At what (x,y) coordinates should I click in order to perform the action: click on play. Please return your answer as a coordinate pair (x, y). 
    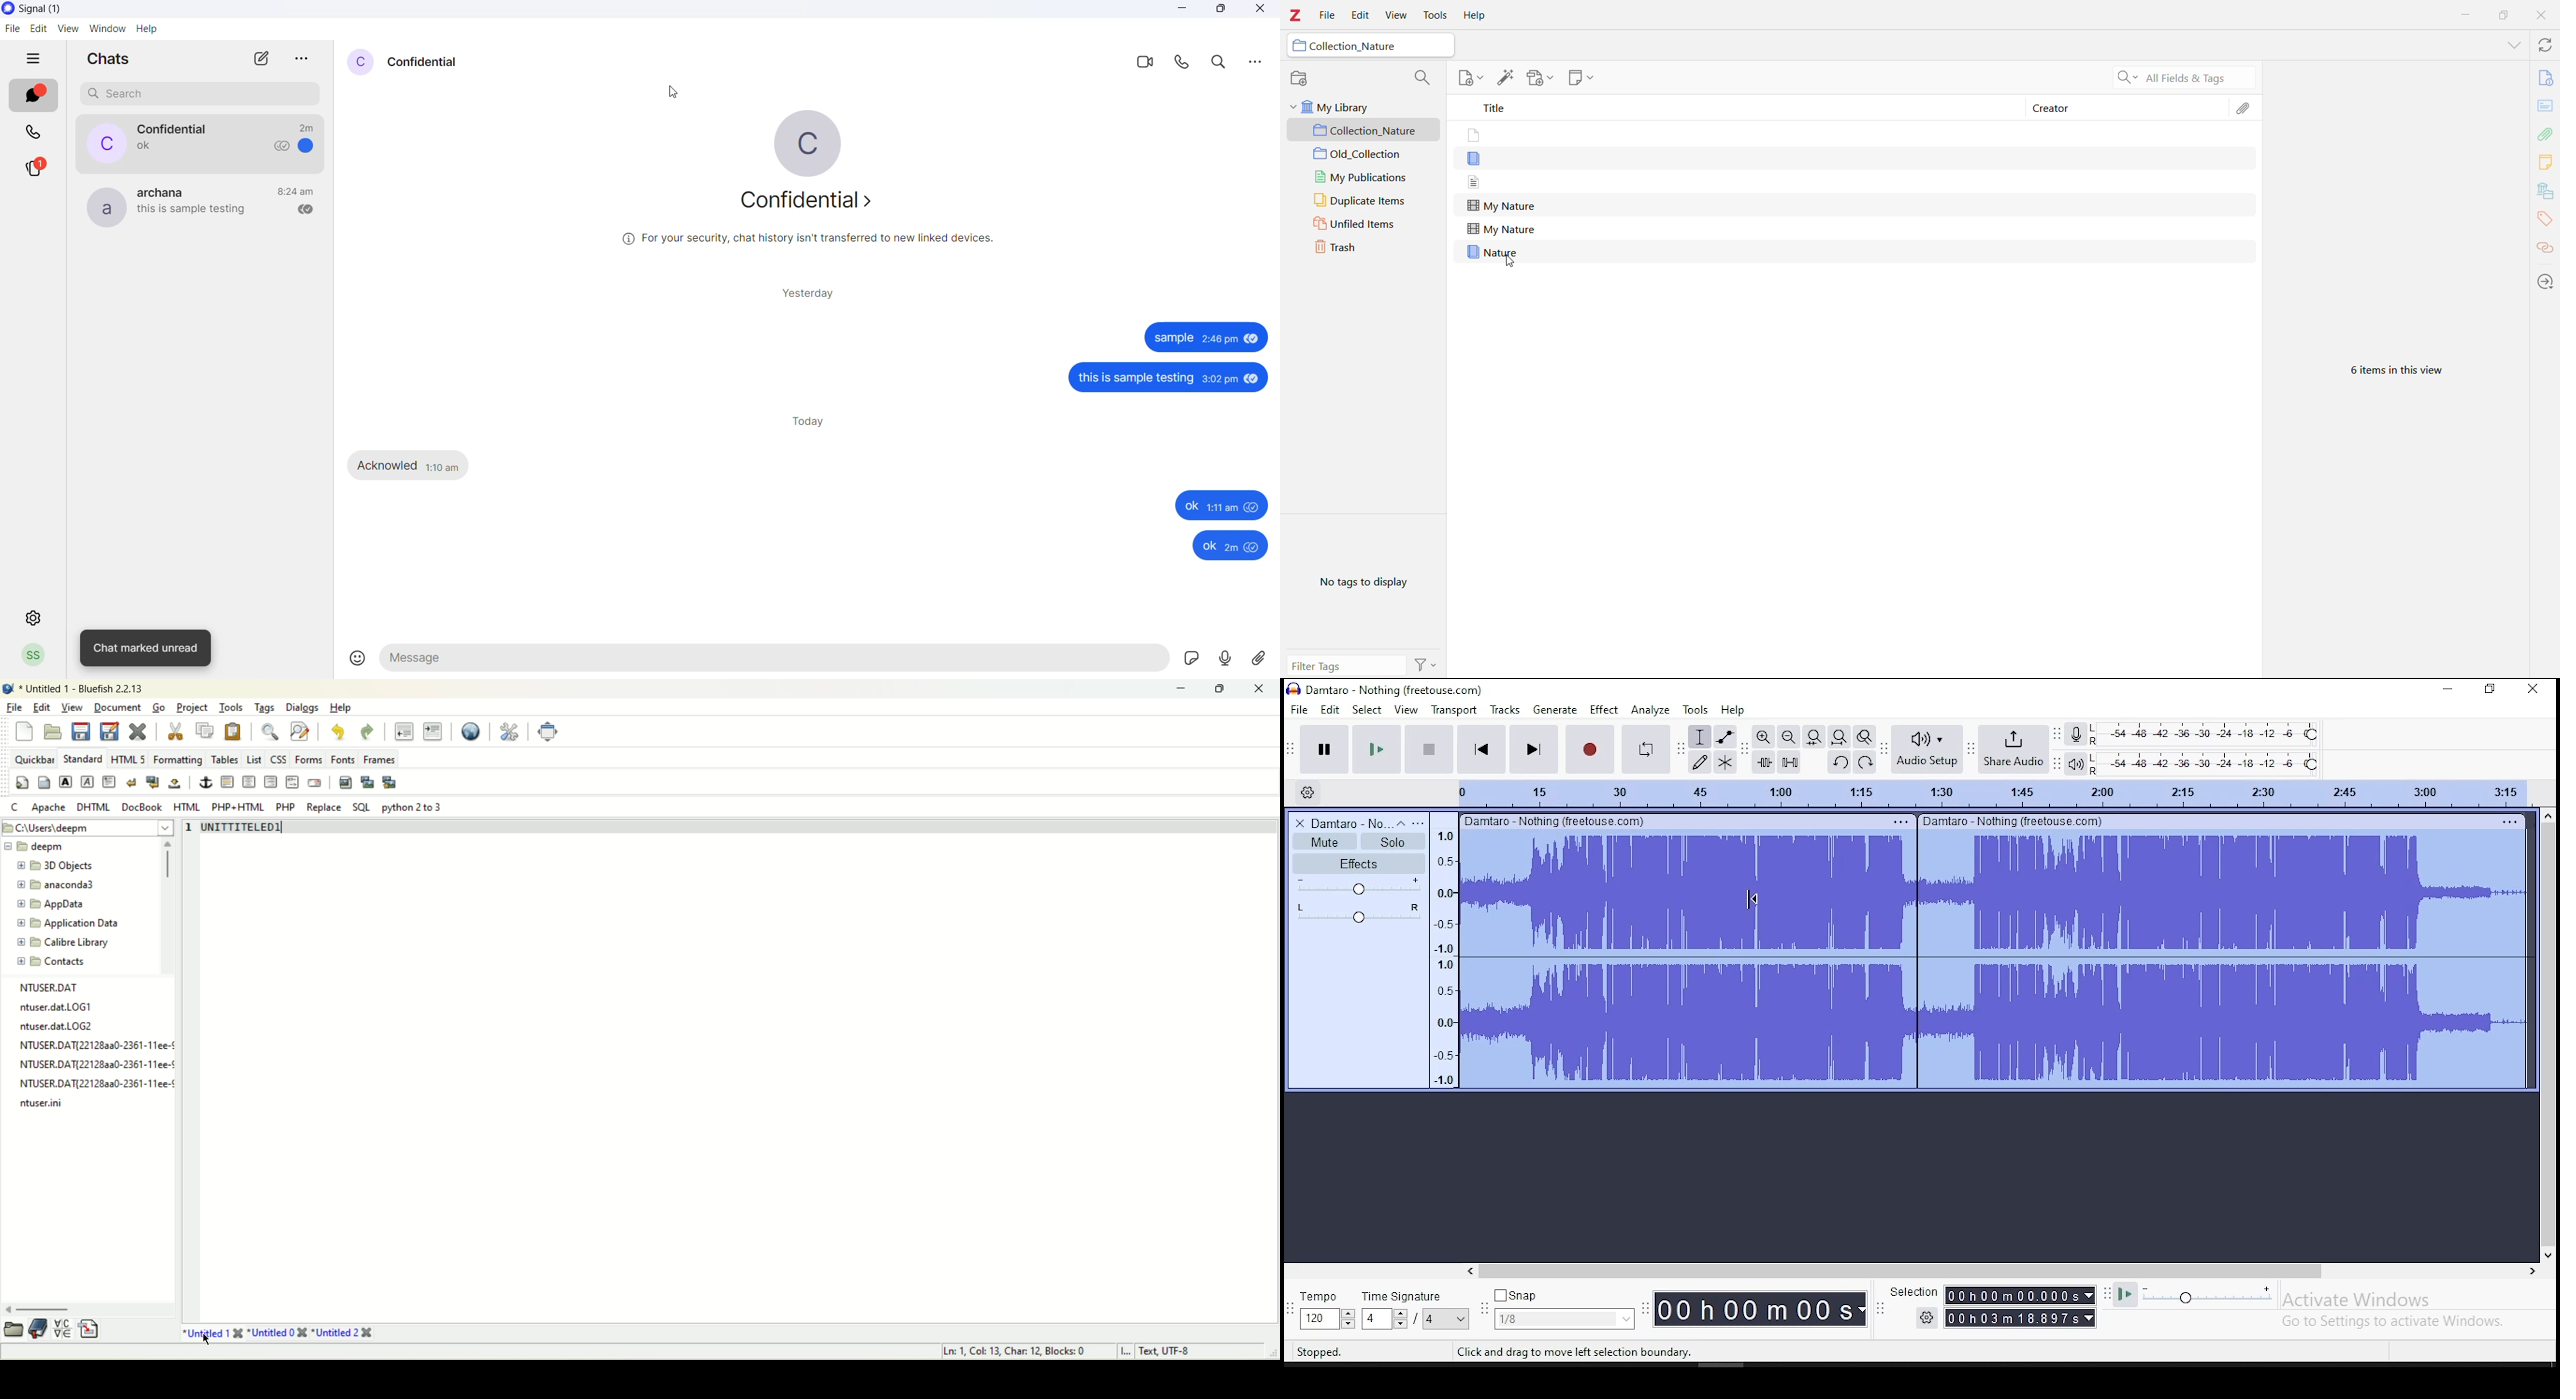
    Looking at the image, I should click on (1375, 749).